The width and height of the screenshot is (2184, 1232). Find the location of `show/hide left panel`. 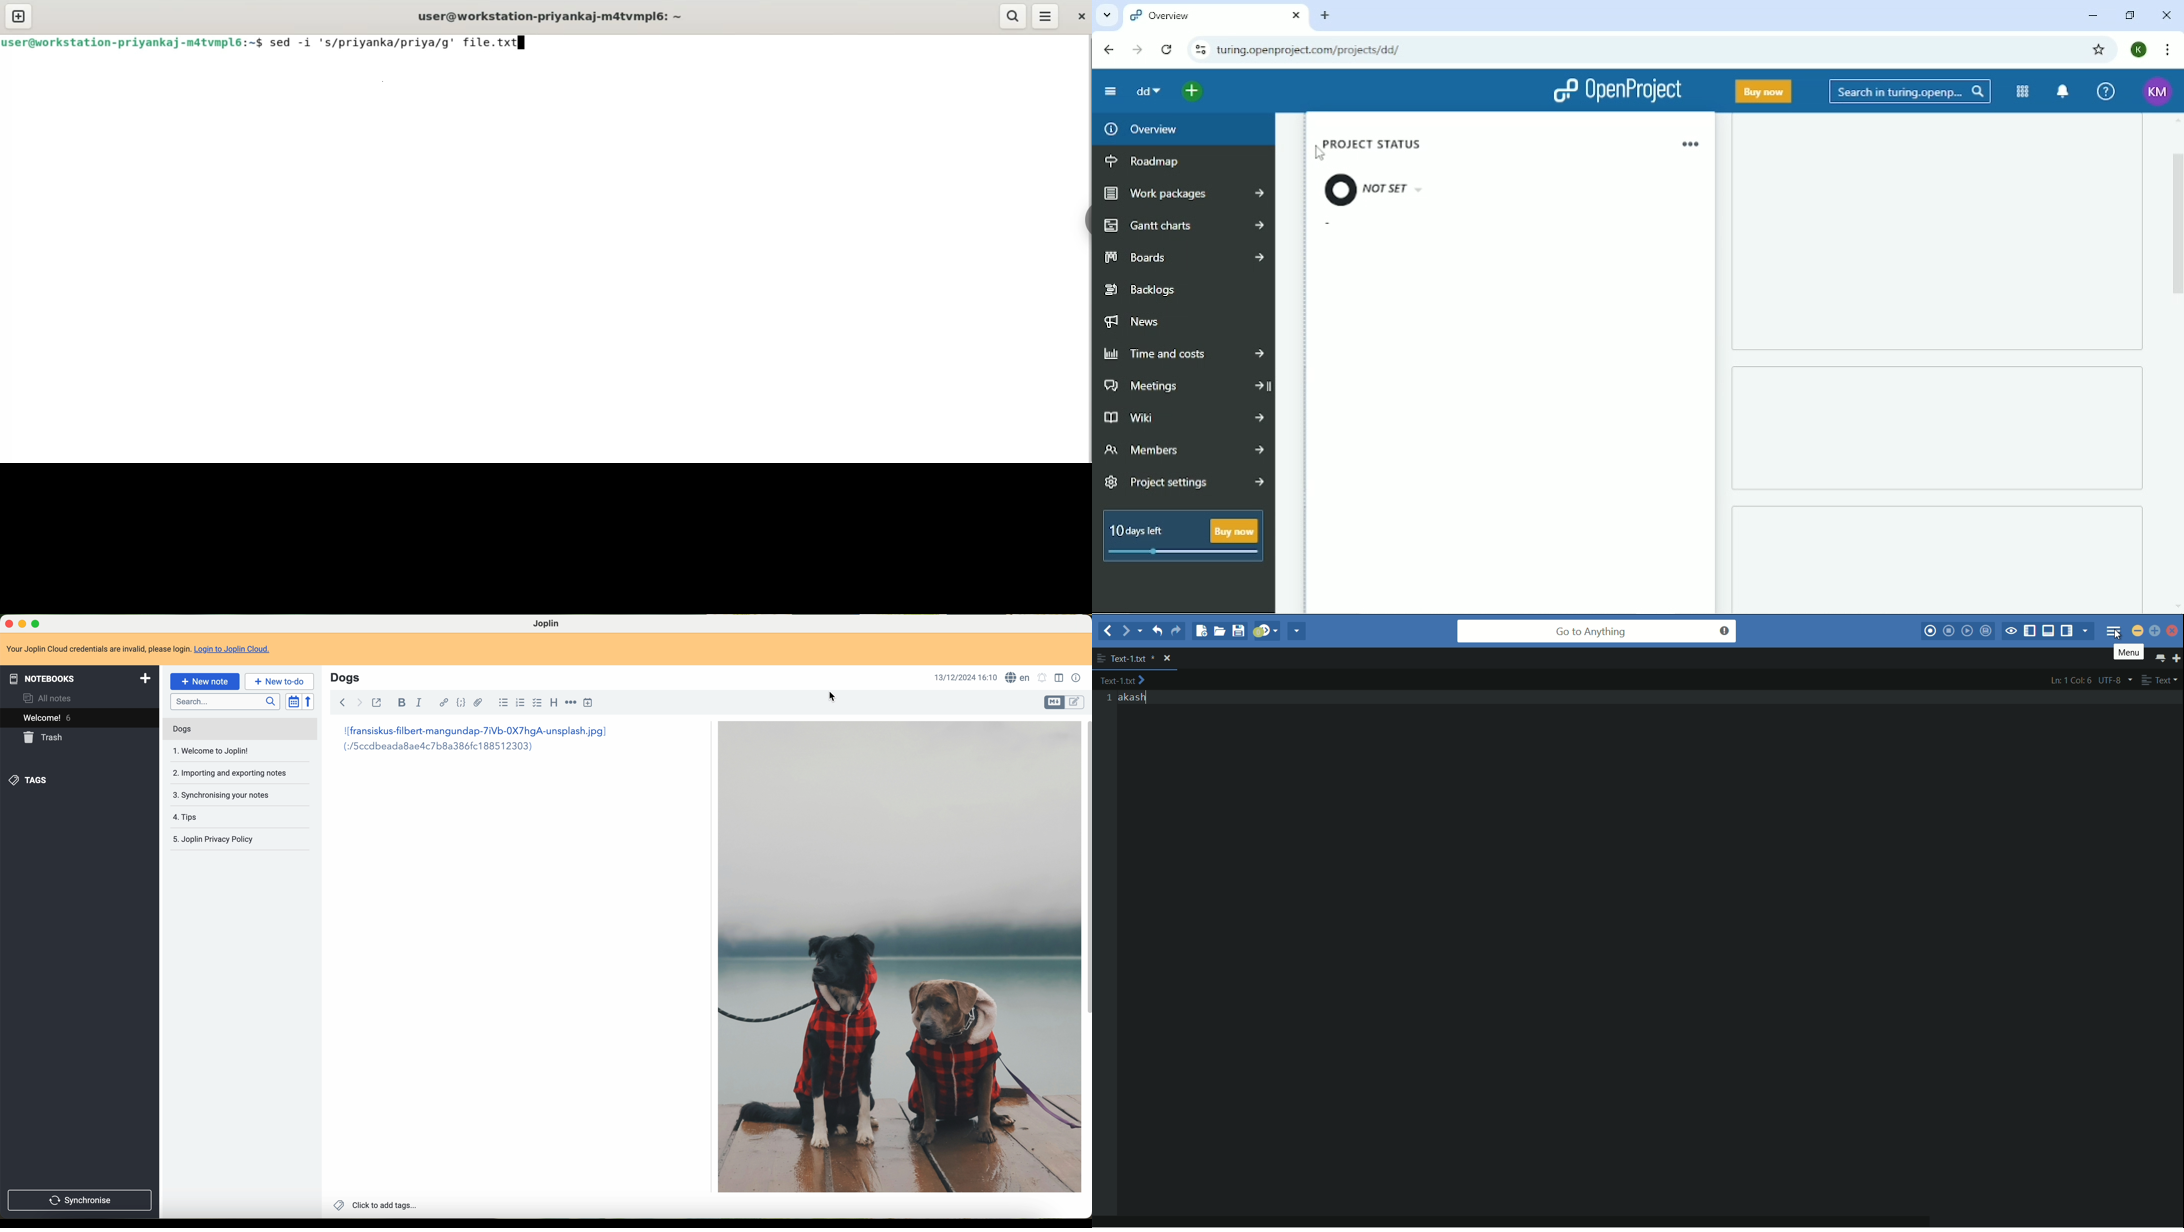

show/hide left panel is located at coordinates (2032, 630).